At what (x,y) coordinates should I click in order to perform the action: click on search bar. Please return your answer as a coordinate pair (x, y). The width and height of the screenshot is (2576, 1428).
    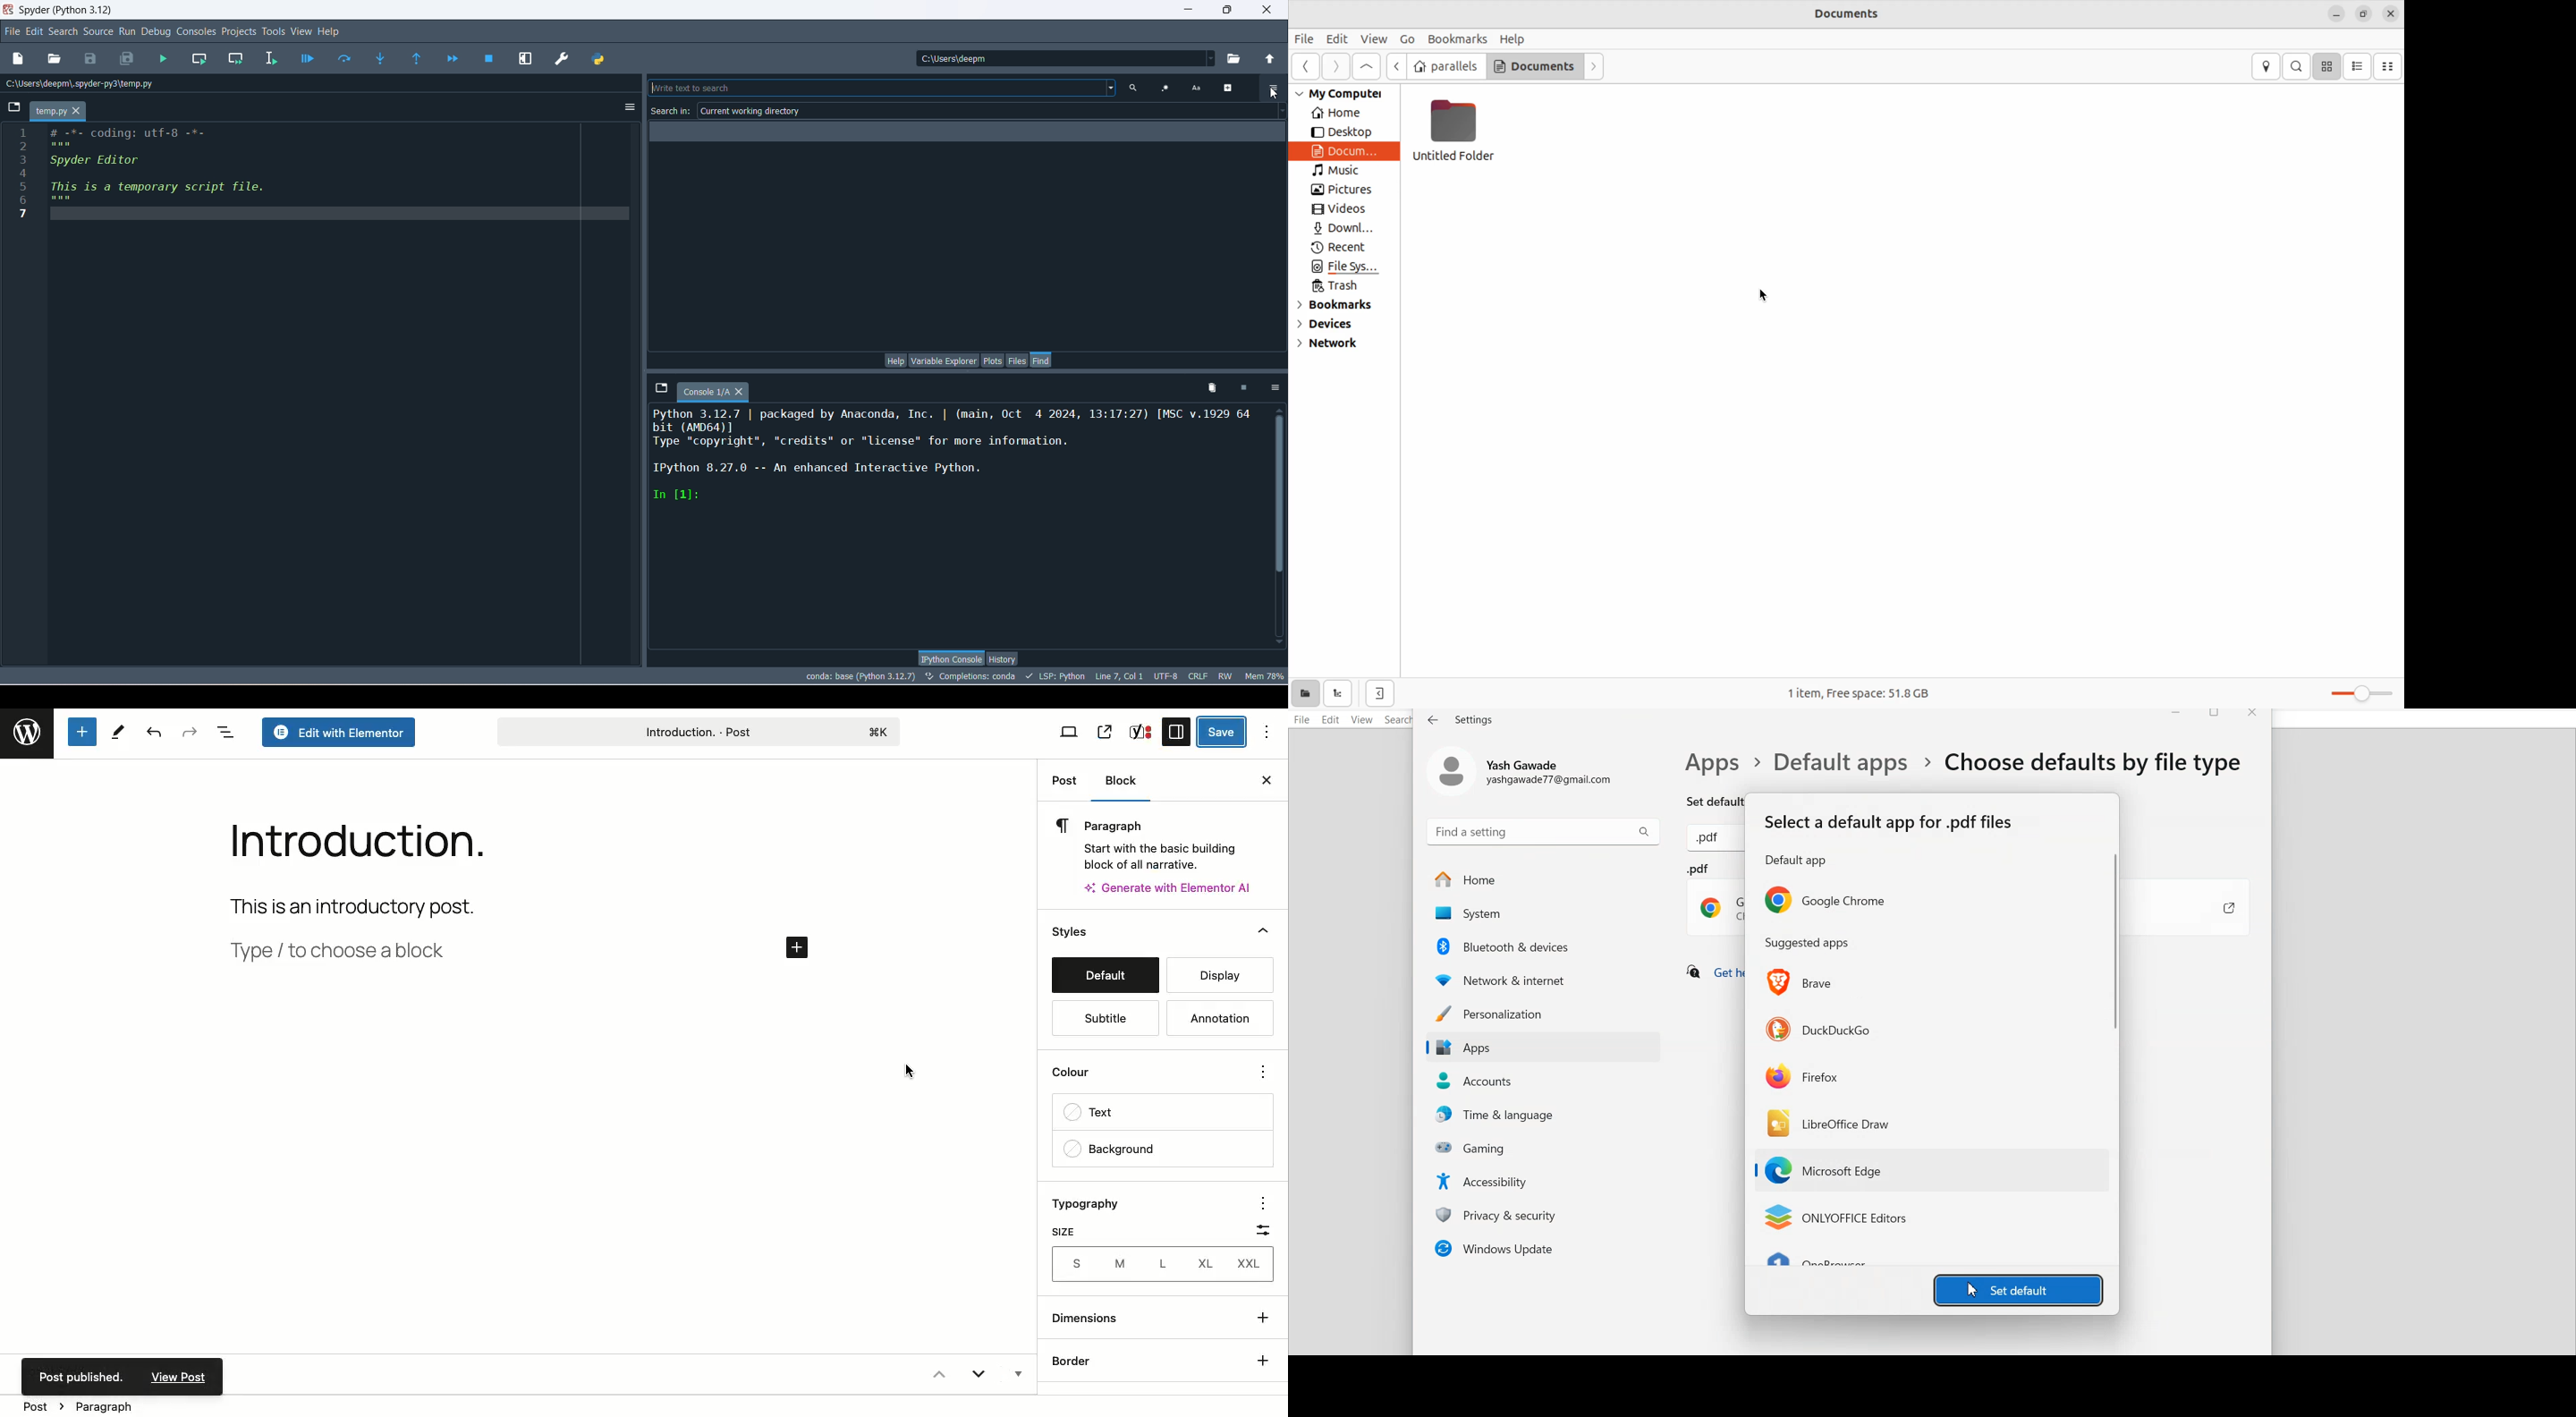
    Looking at the image, I should click on (2298, 65).